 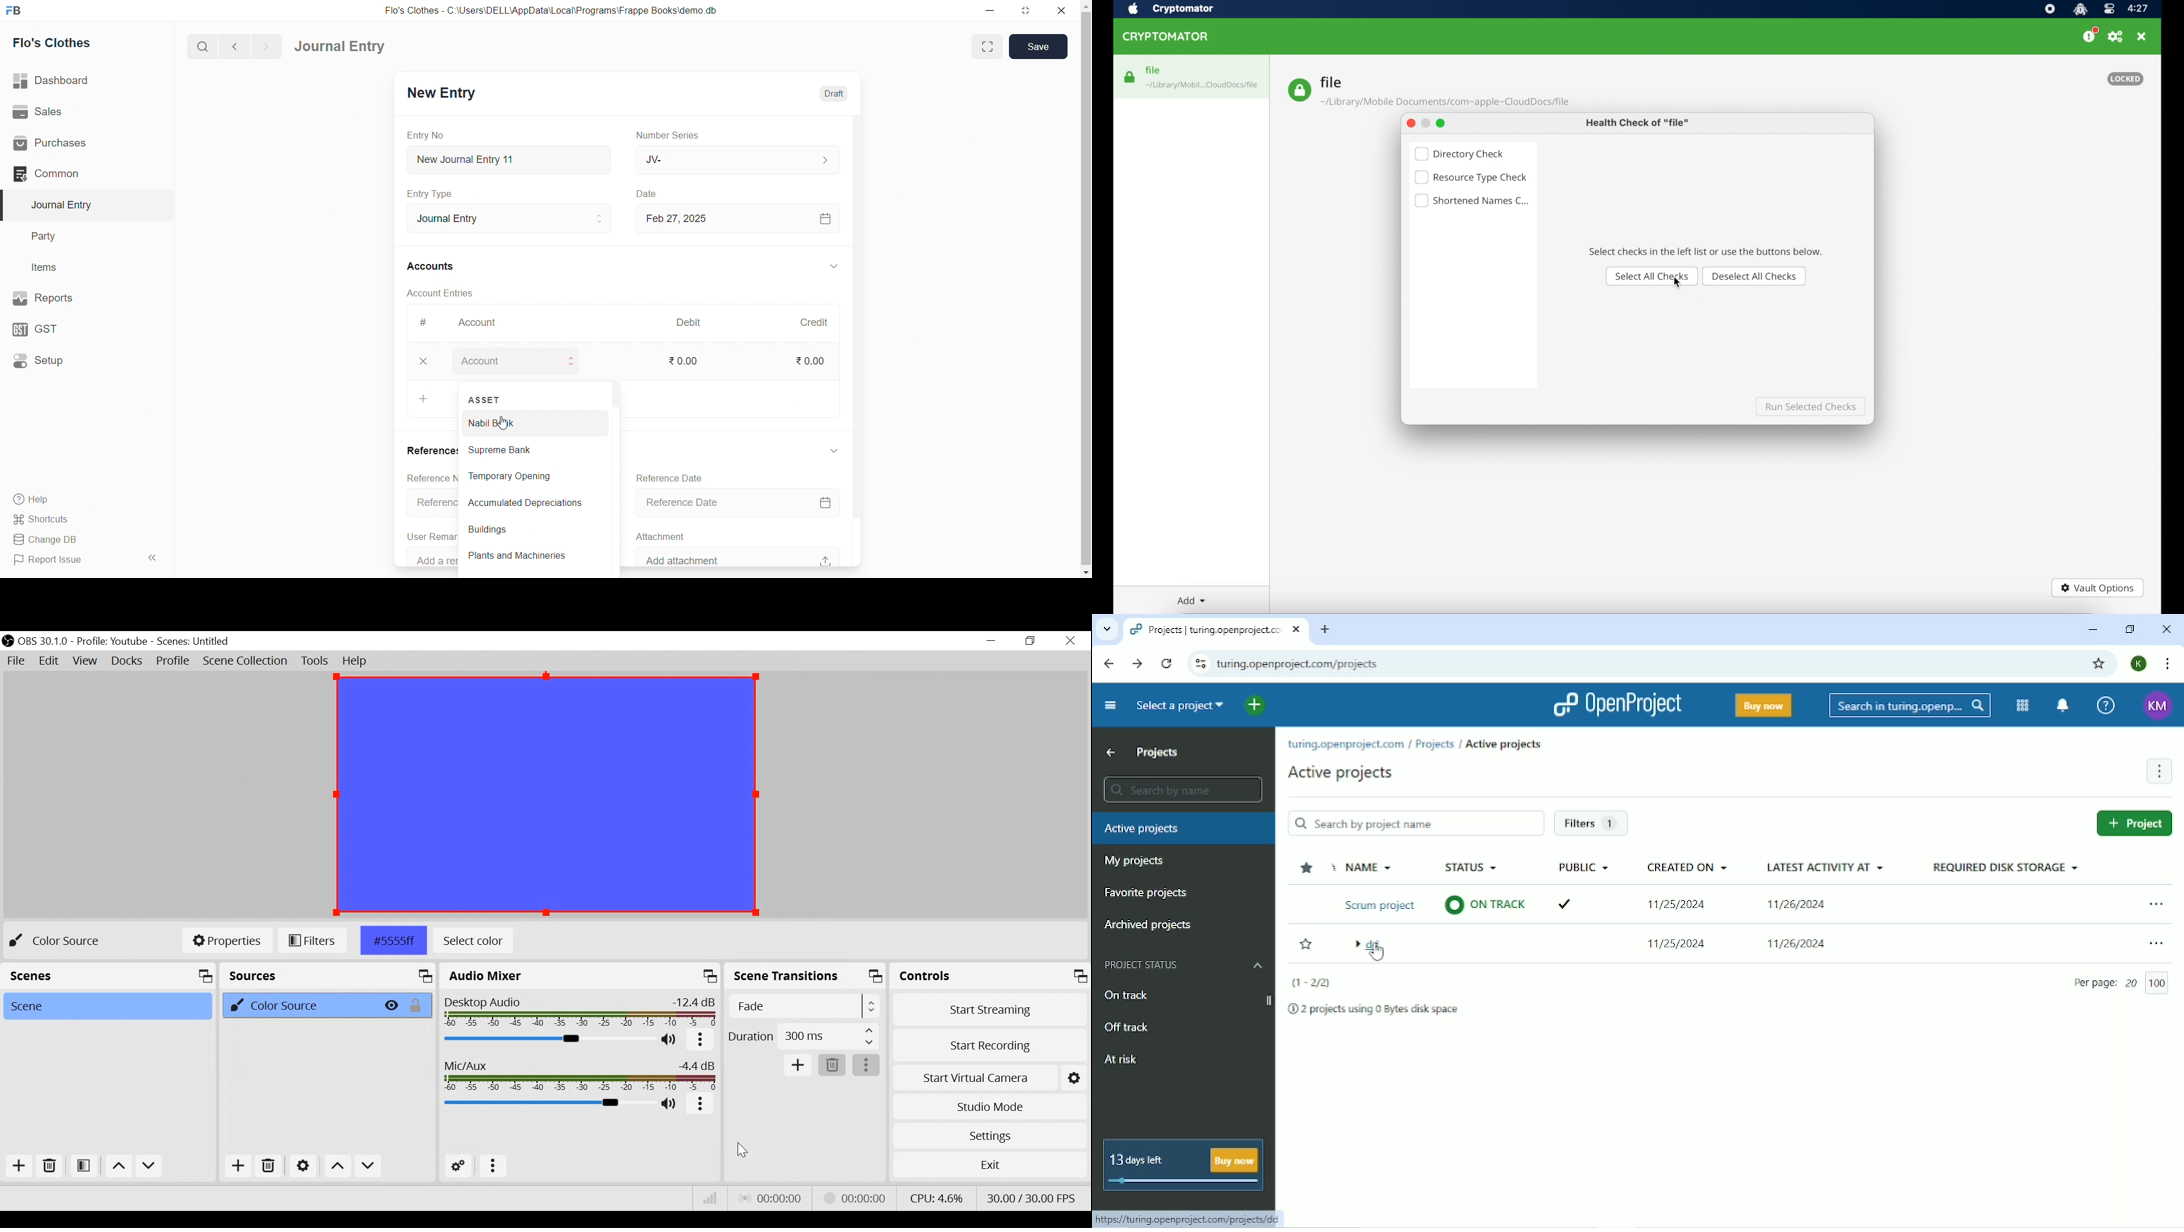 What do you see at coordinates (831, 1065) in the screenshot?
I see `Delete` at bounding box center [831, 1065].